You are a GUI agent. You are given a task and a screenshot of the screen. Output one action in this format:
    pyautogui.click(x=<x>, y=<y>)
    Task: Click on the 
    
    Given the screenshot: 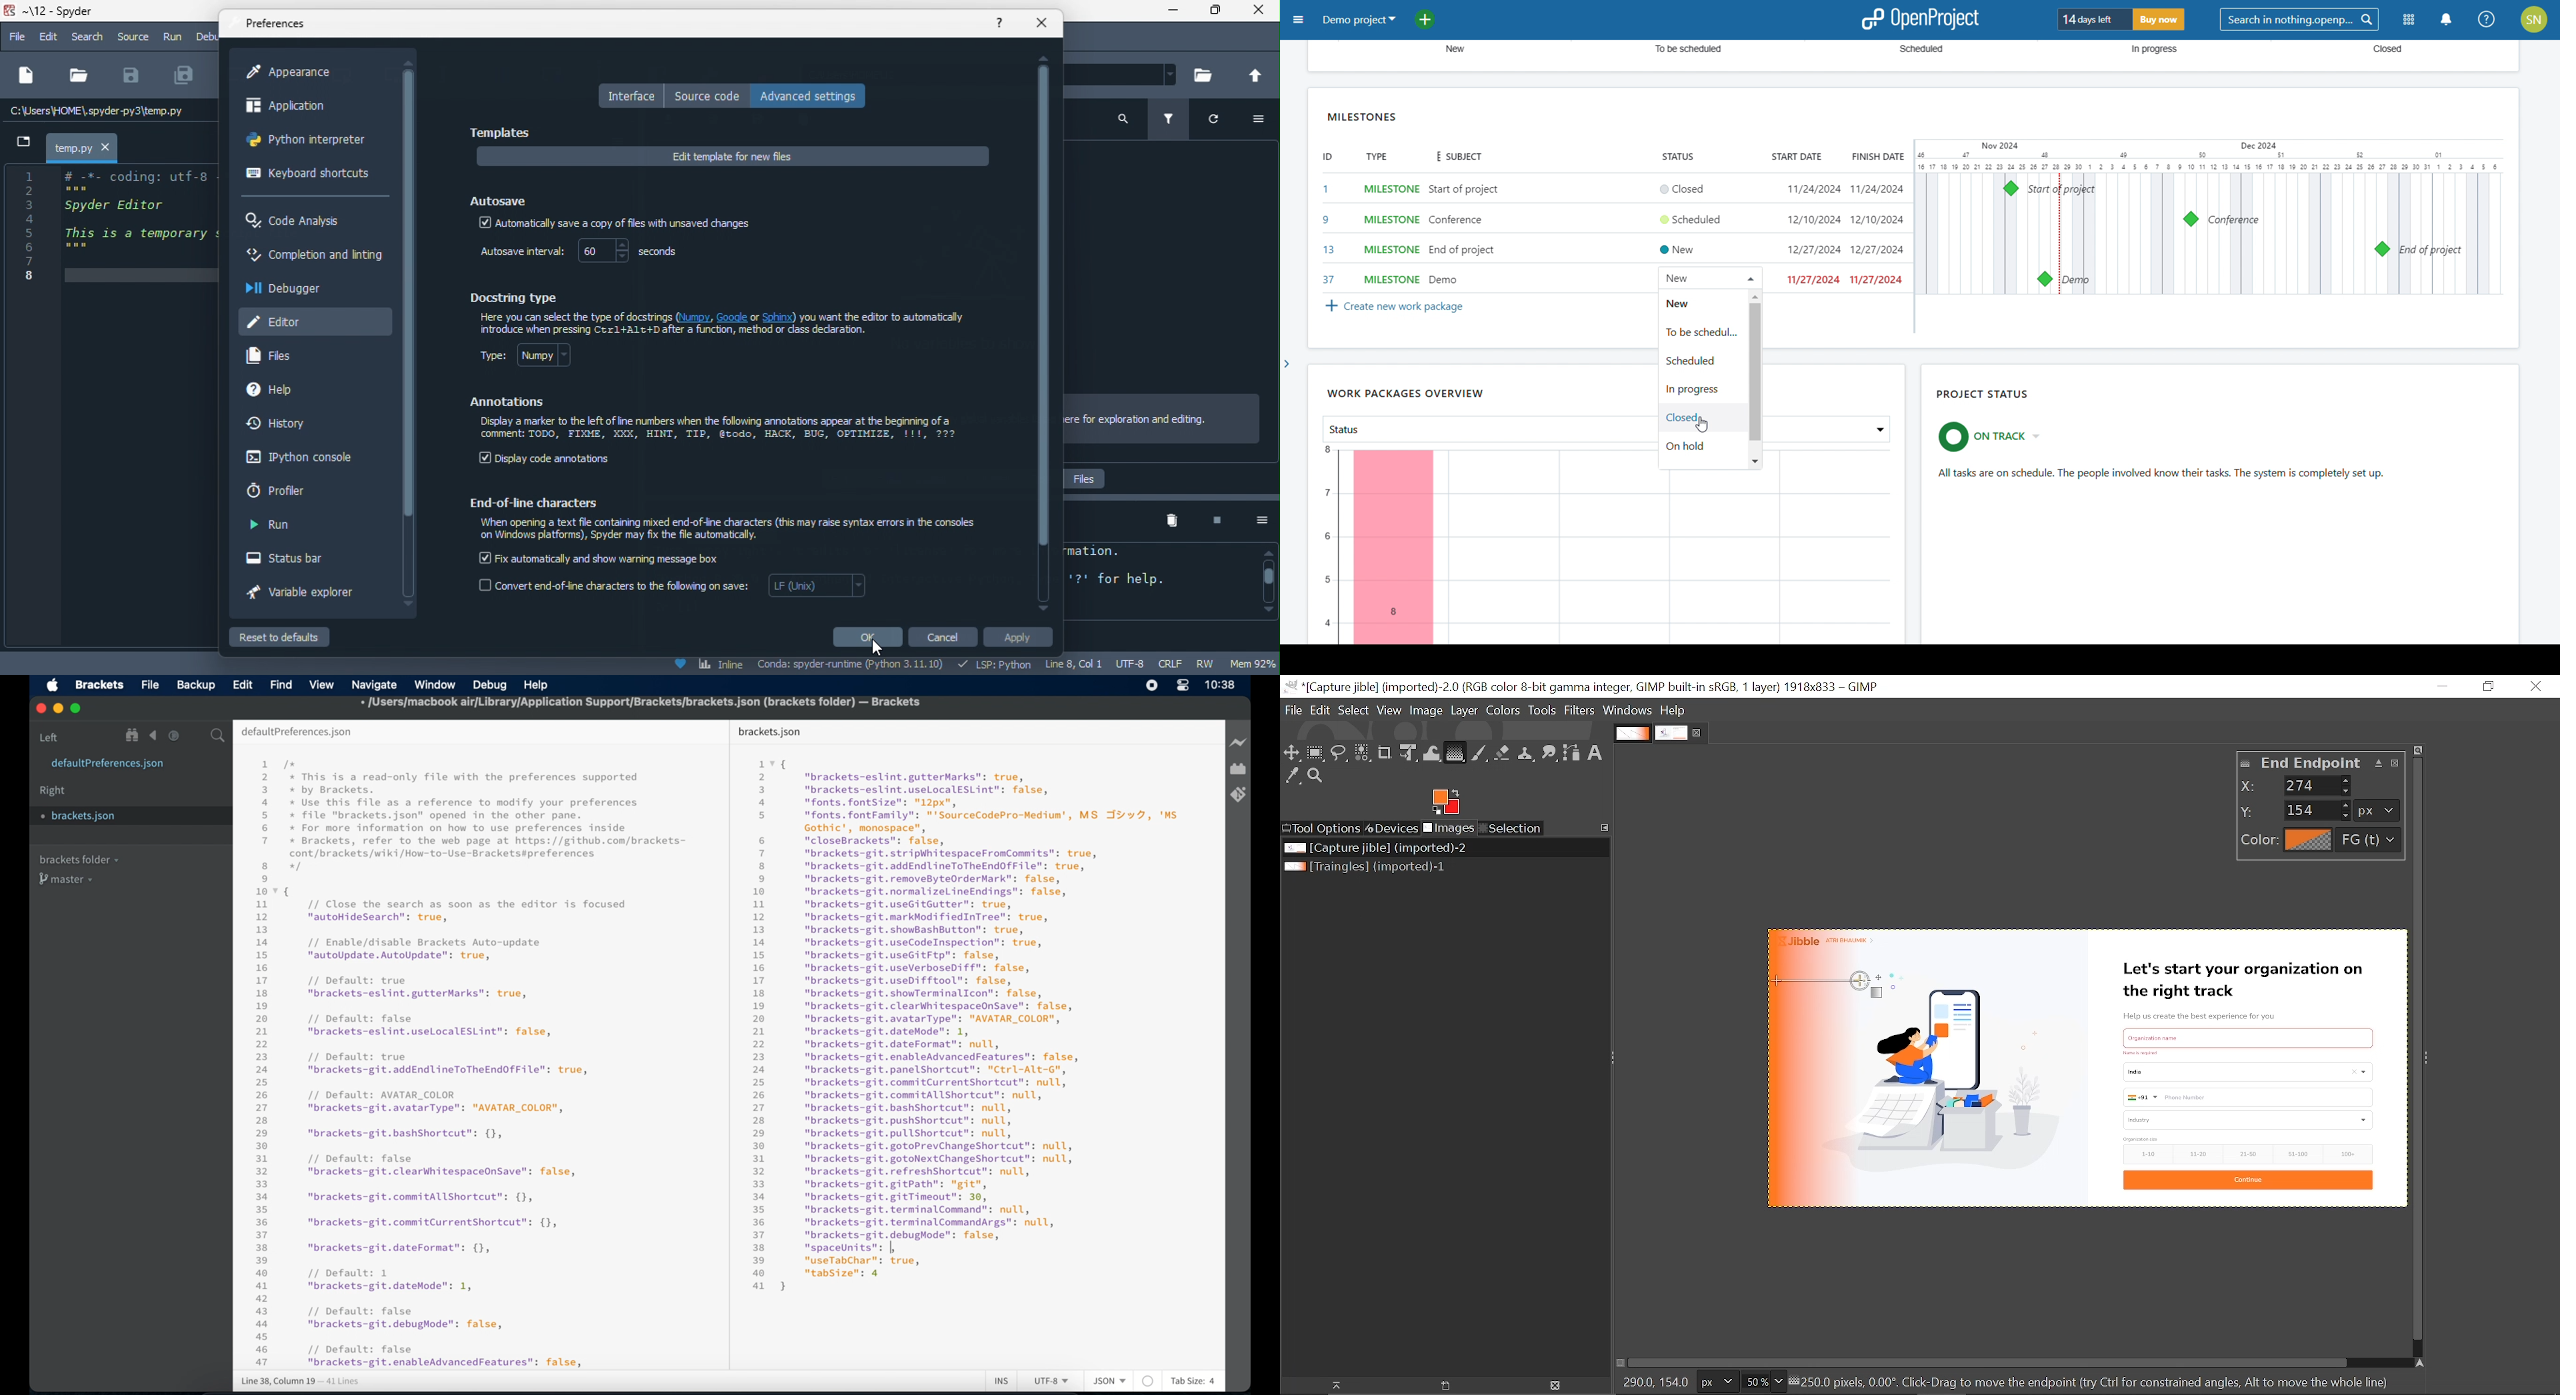 What is the action you would take?
    pyautogui.click(x=1211, y=75)
    